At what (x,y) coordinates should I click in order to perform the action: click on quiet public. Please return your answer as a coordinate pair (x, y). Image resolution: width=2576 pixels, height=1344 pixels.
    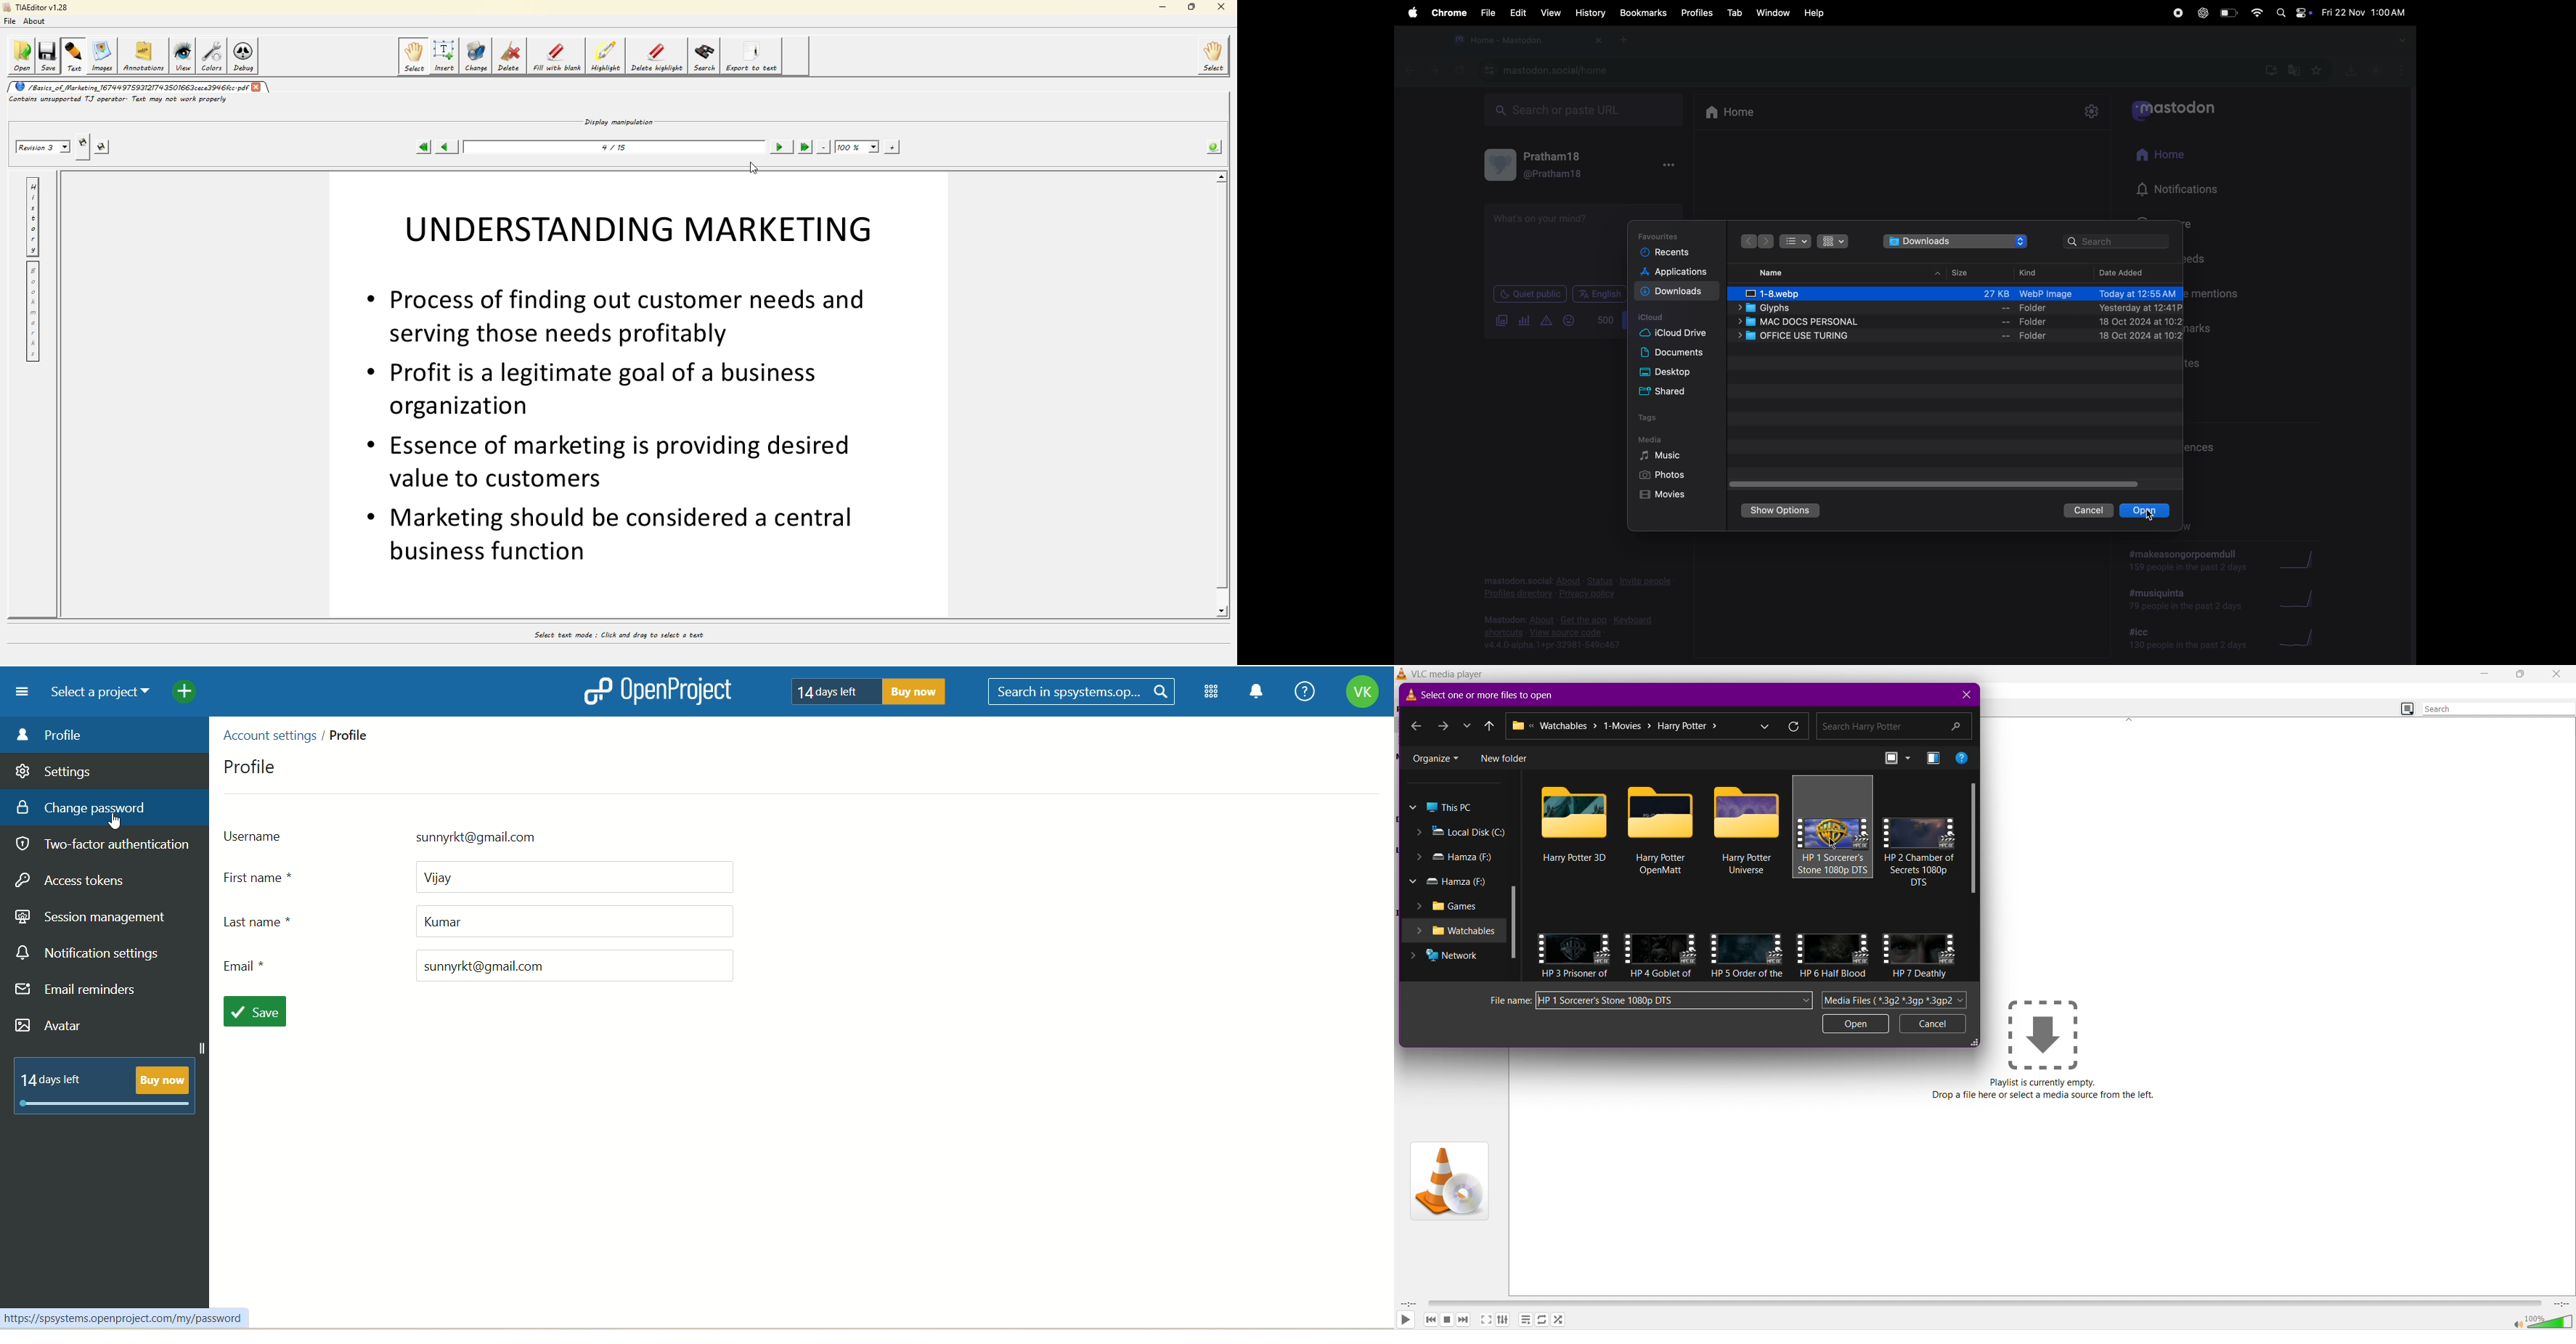
    Looking at the image, I should click on (1529, 295).